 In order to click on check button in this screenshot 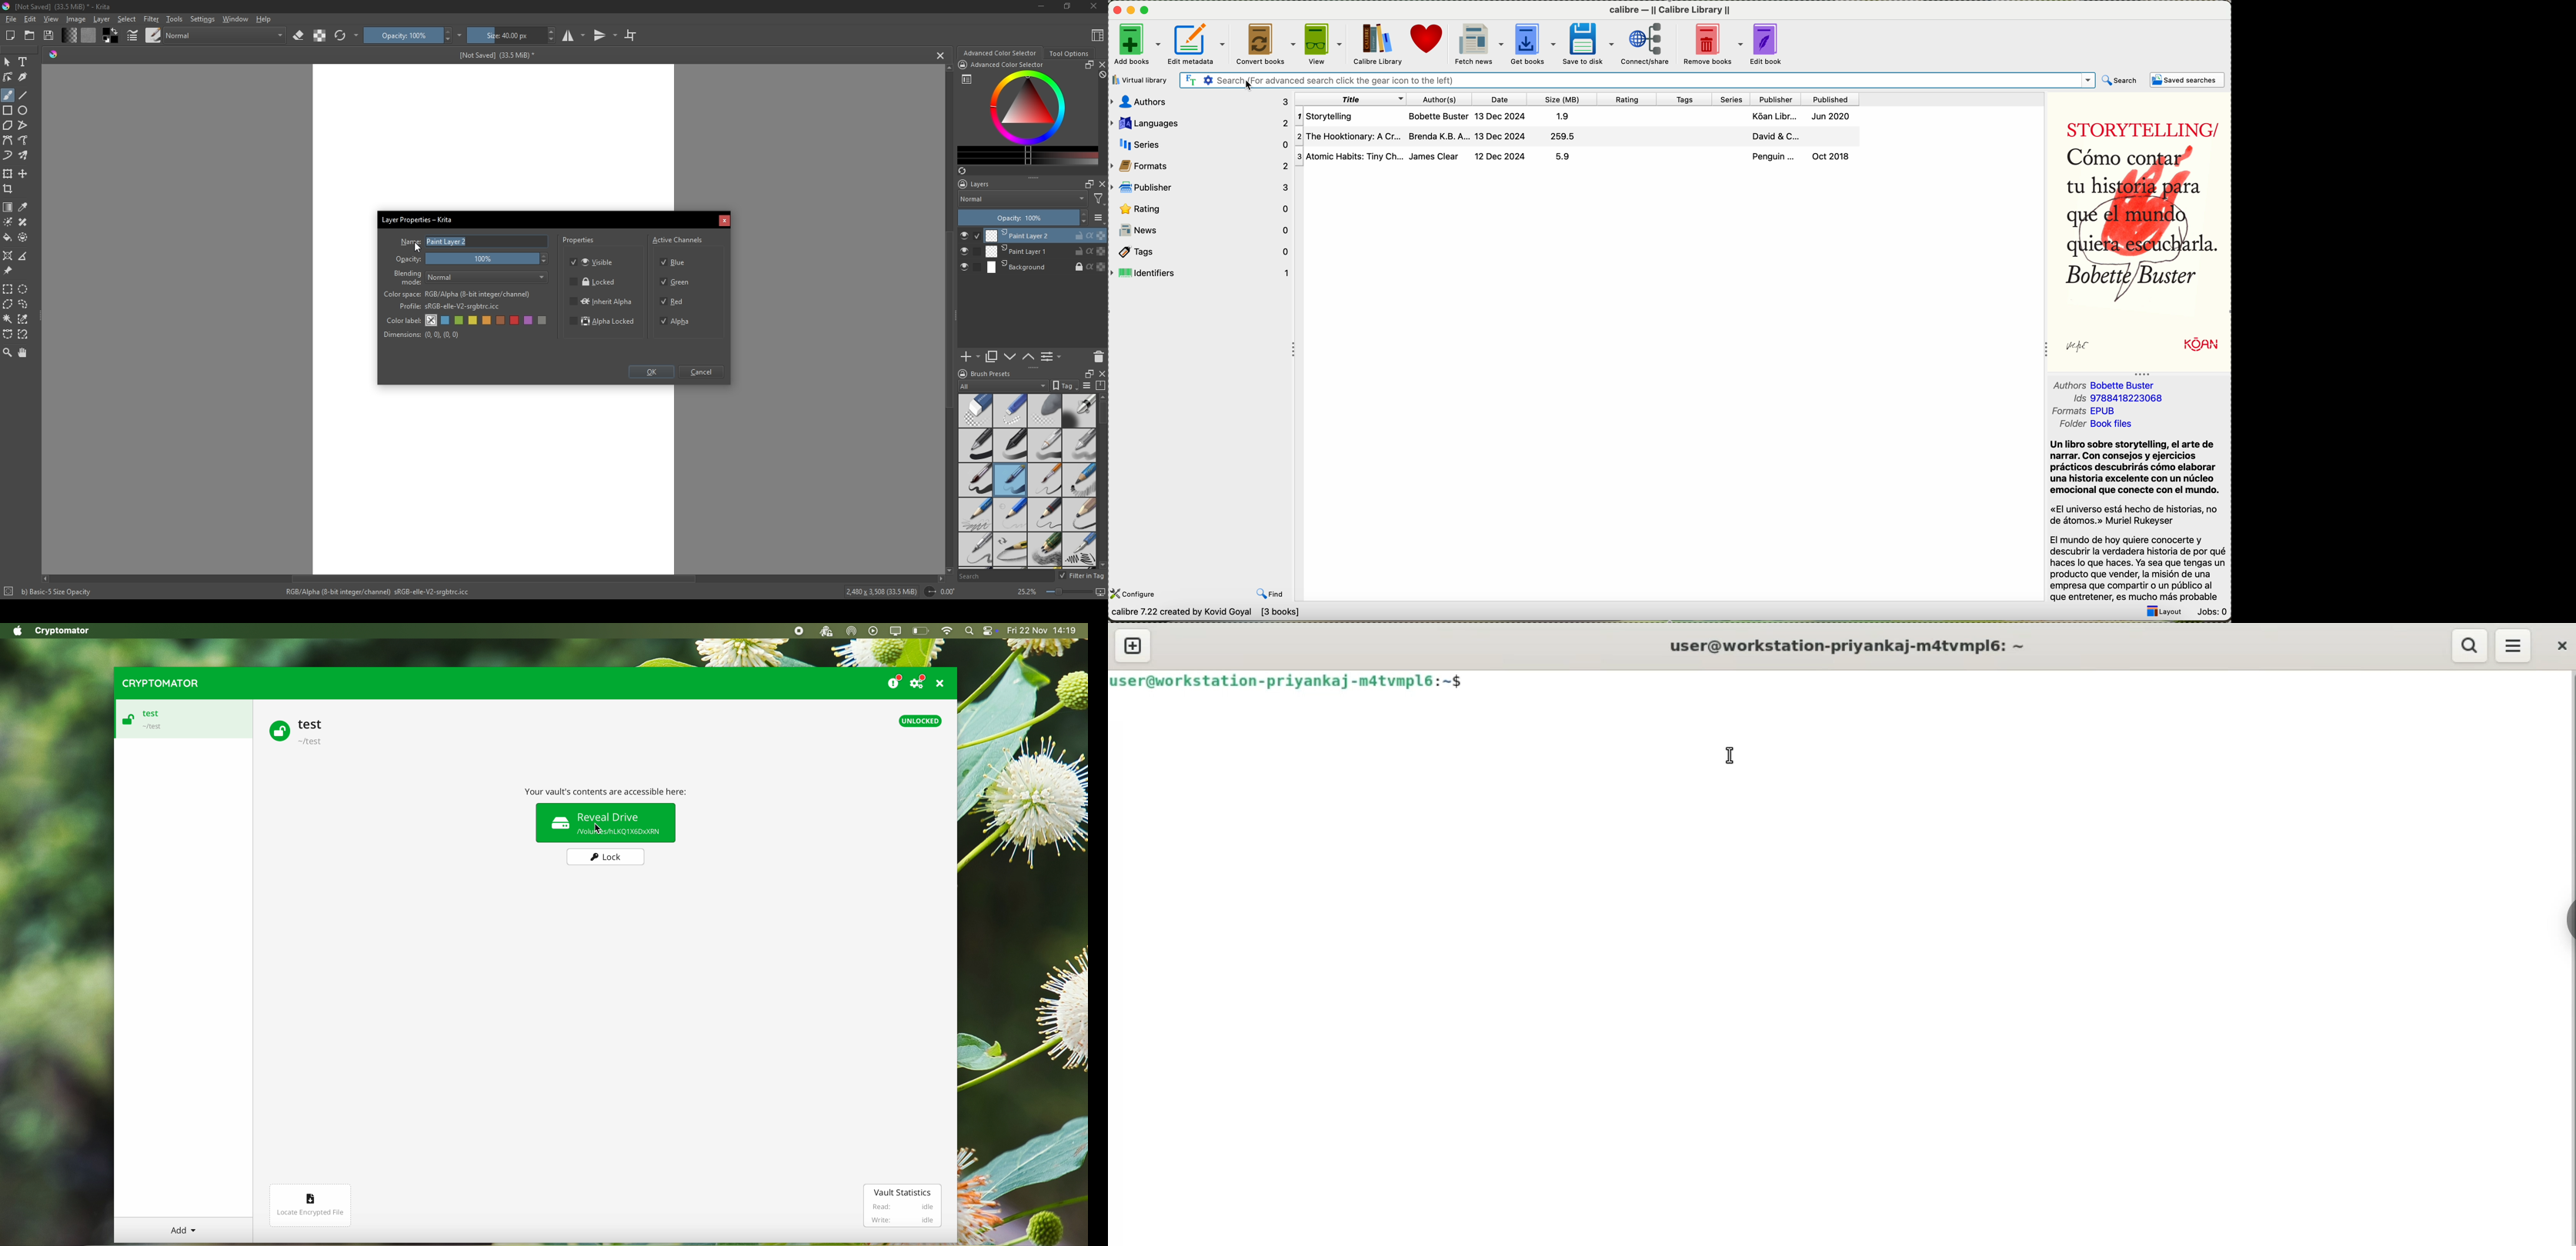, I will do `click(969, 268)`.